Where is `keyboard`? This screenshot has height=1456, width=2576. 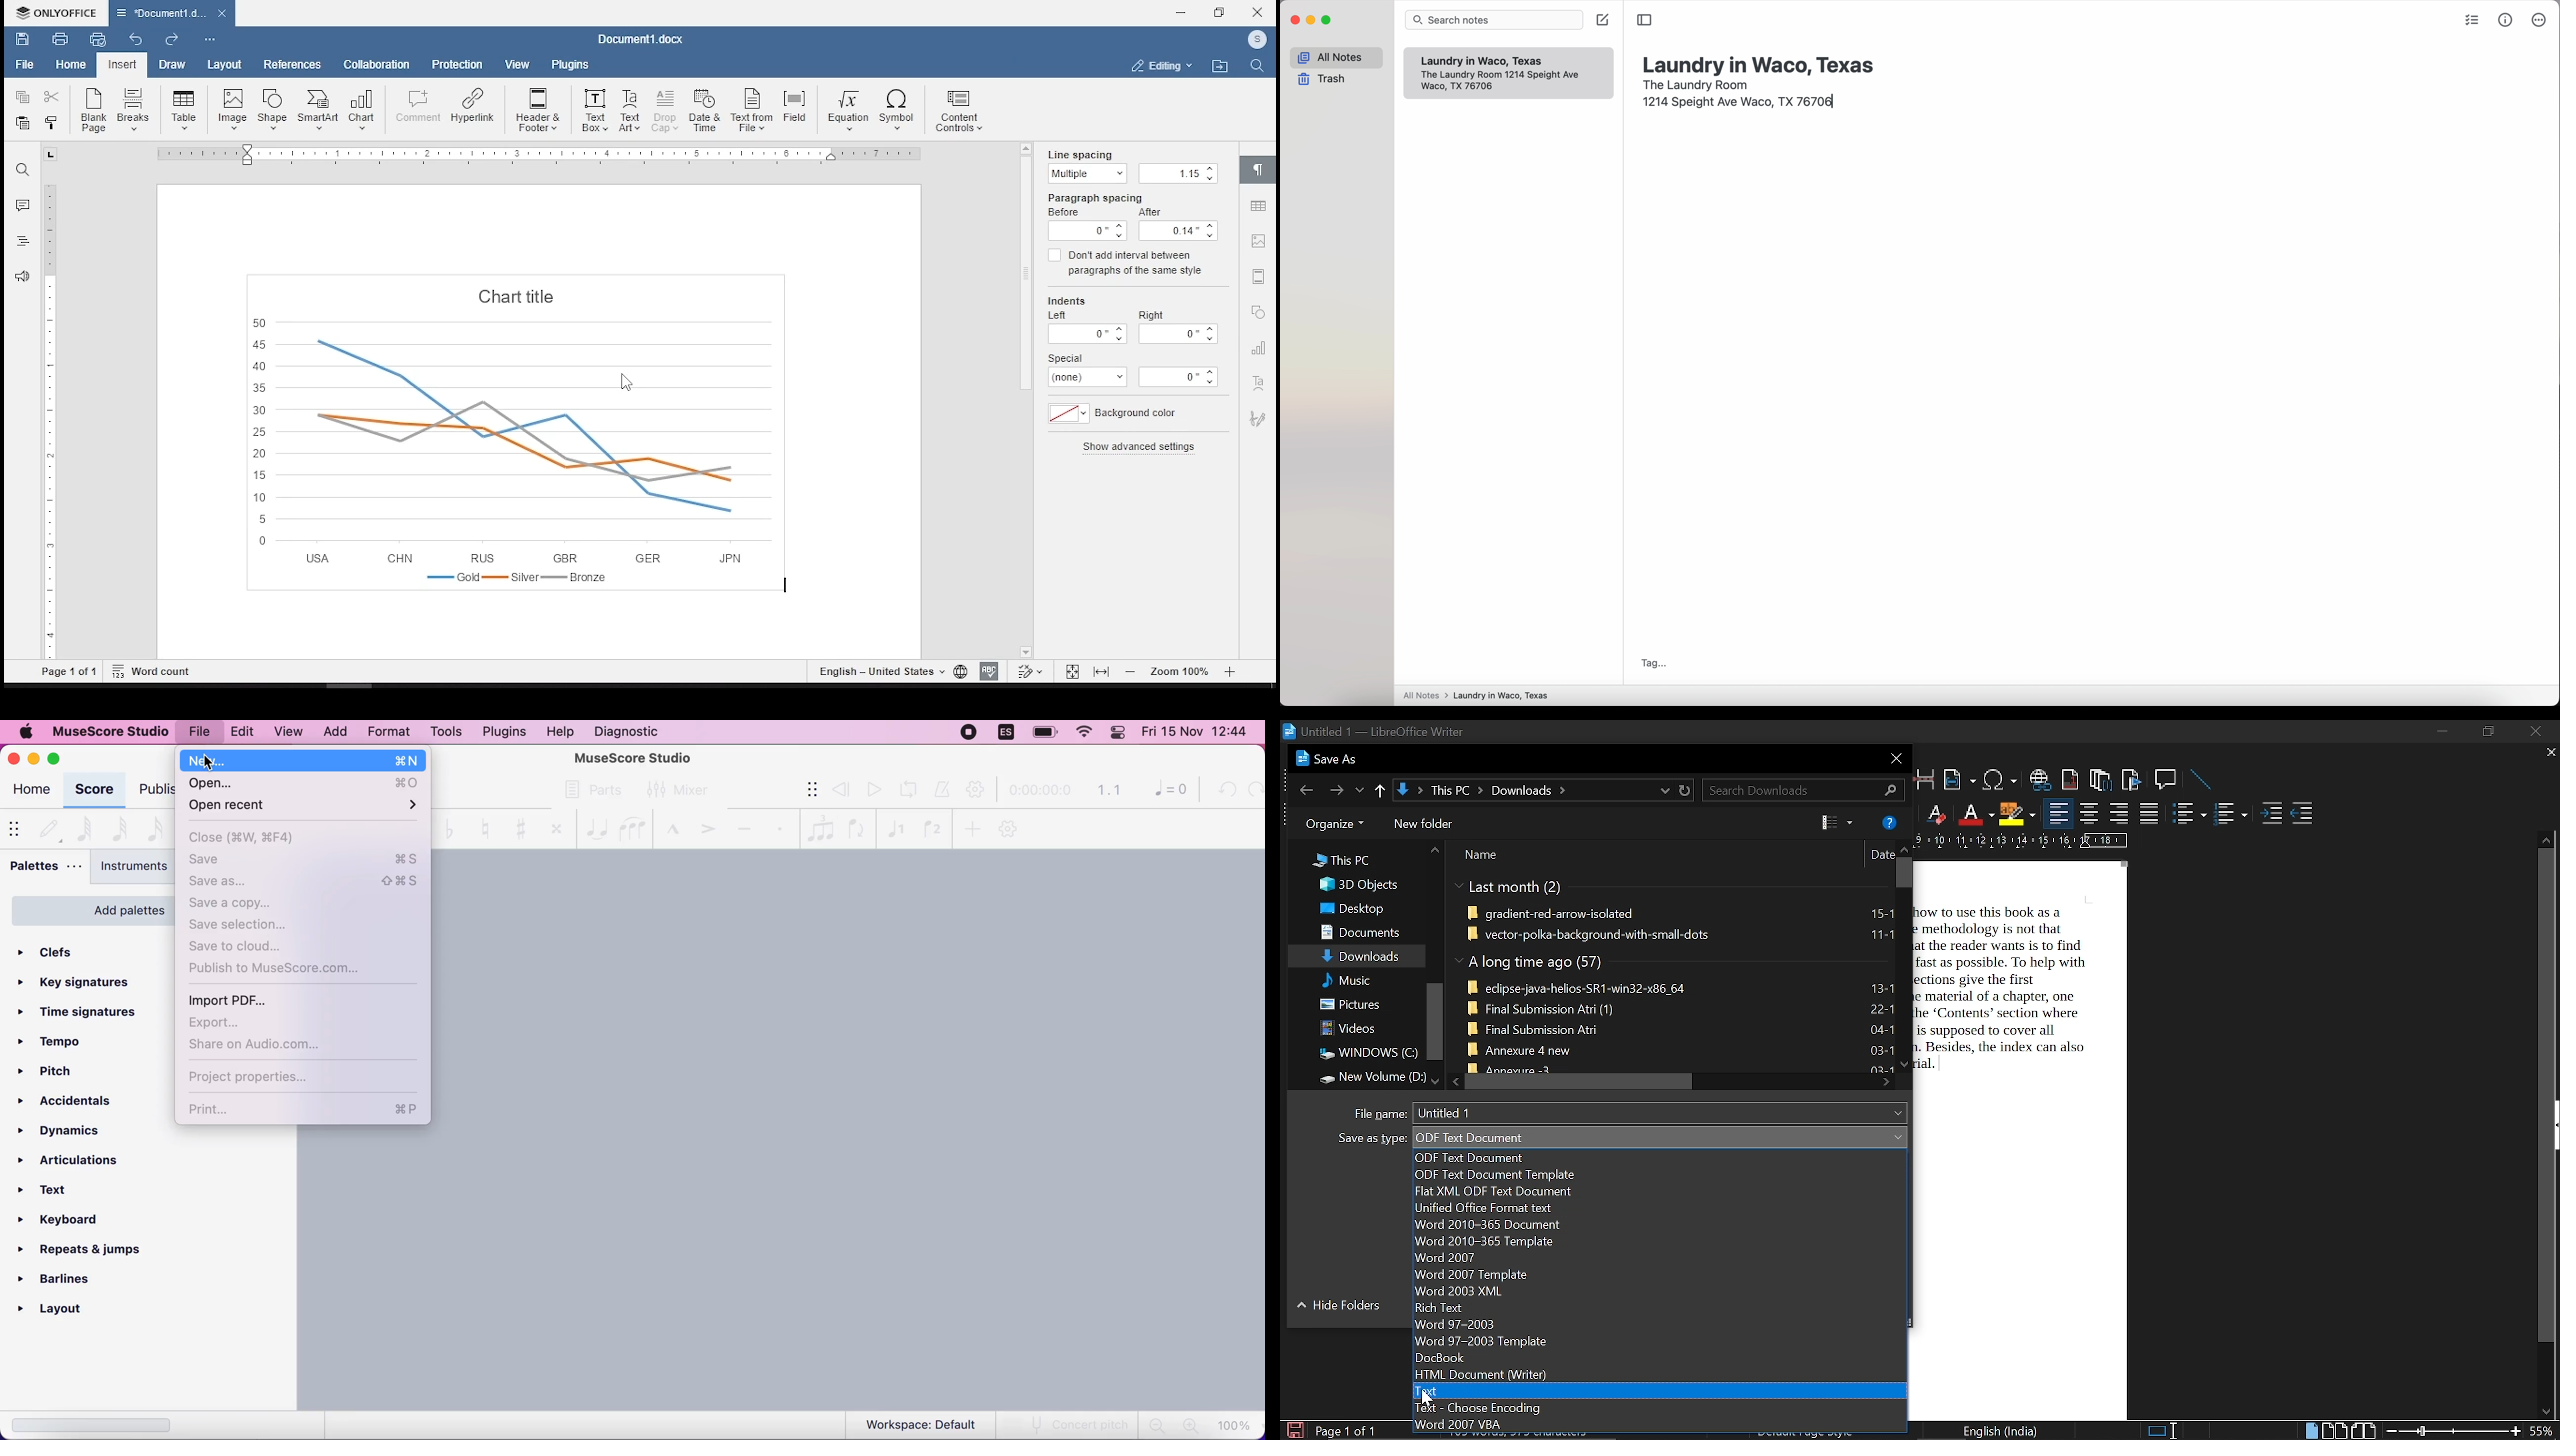 keyboard is located at coordinates (66, 1222).